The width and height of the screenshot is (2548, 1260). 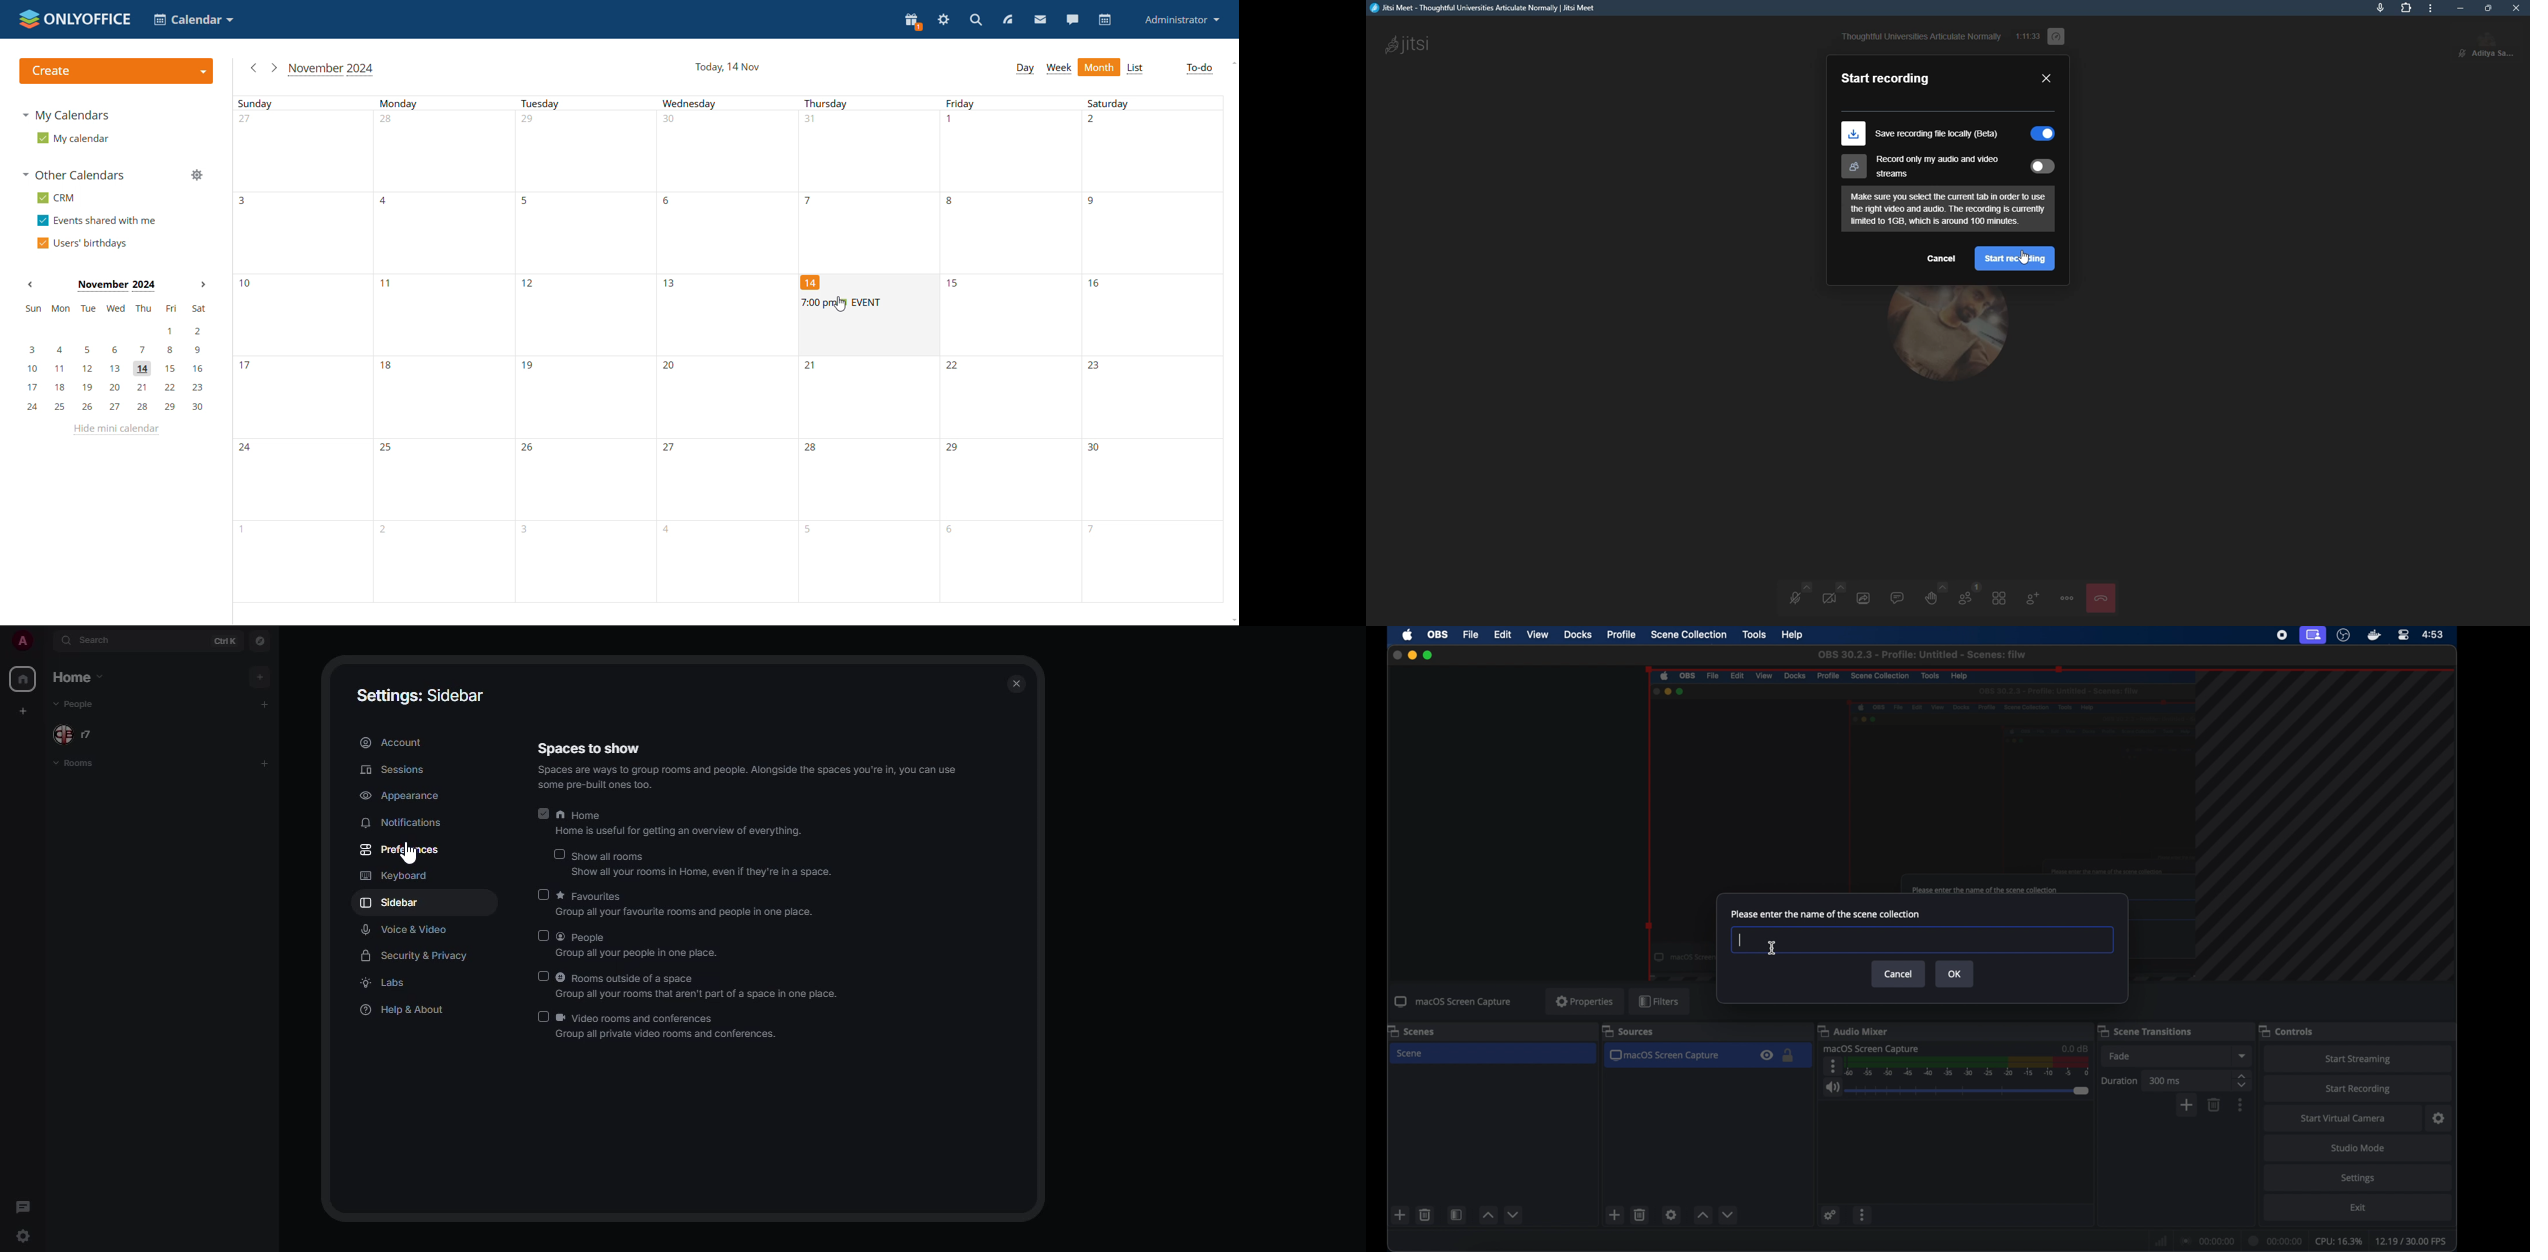 I want to click on obs, so click(x=1438, y=635).